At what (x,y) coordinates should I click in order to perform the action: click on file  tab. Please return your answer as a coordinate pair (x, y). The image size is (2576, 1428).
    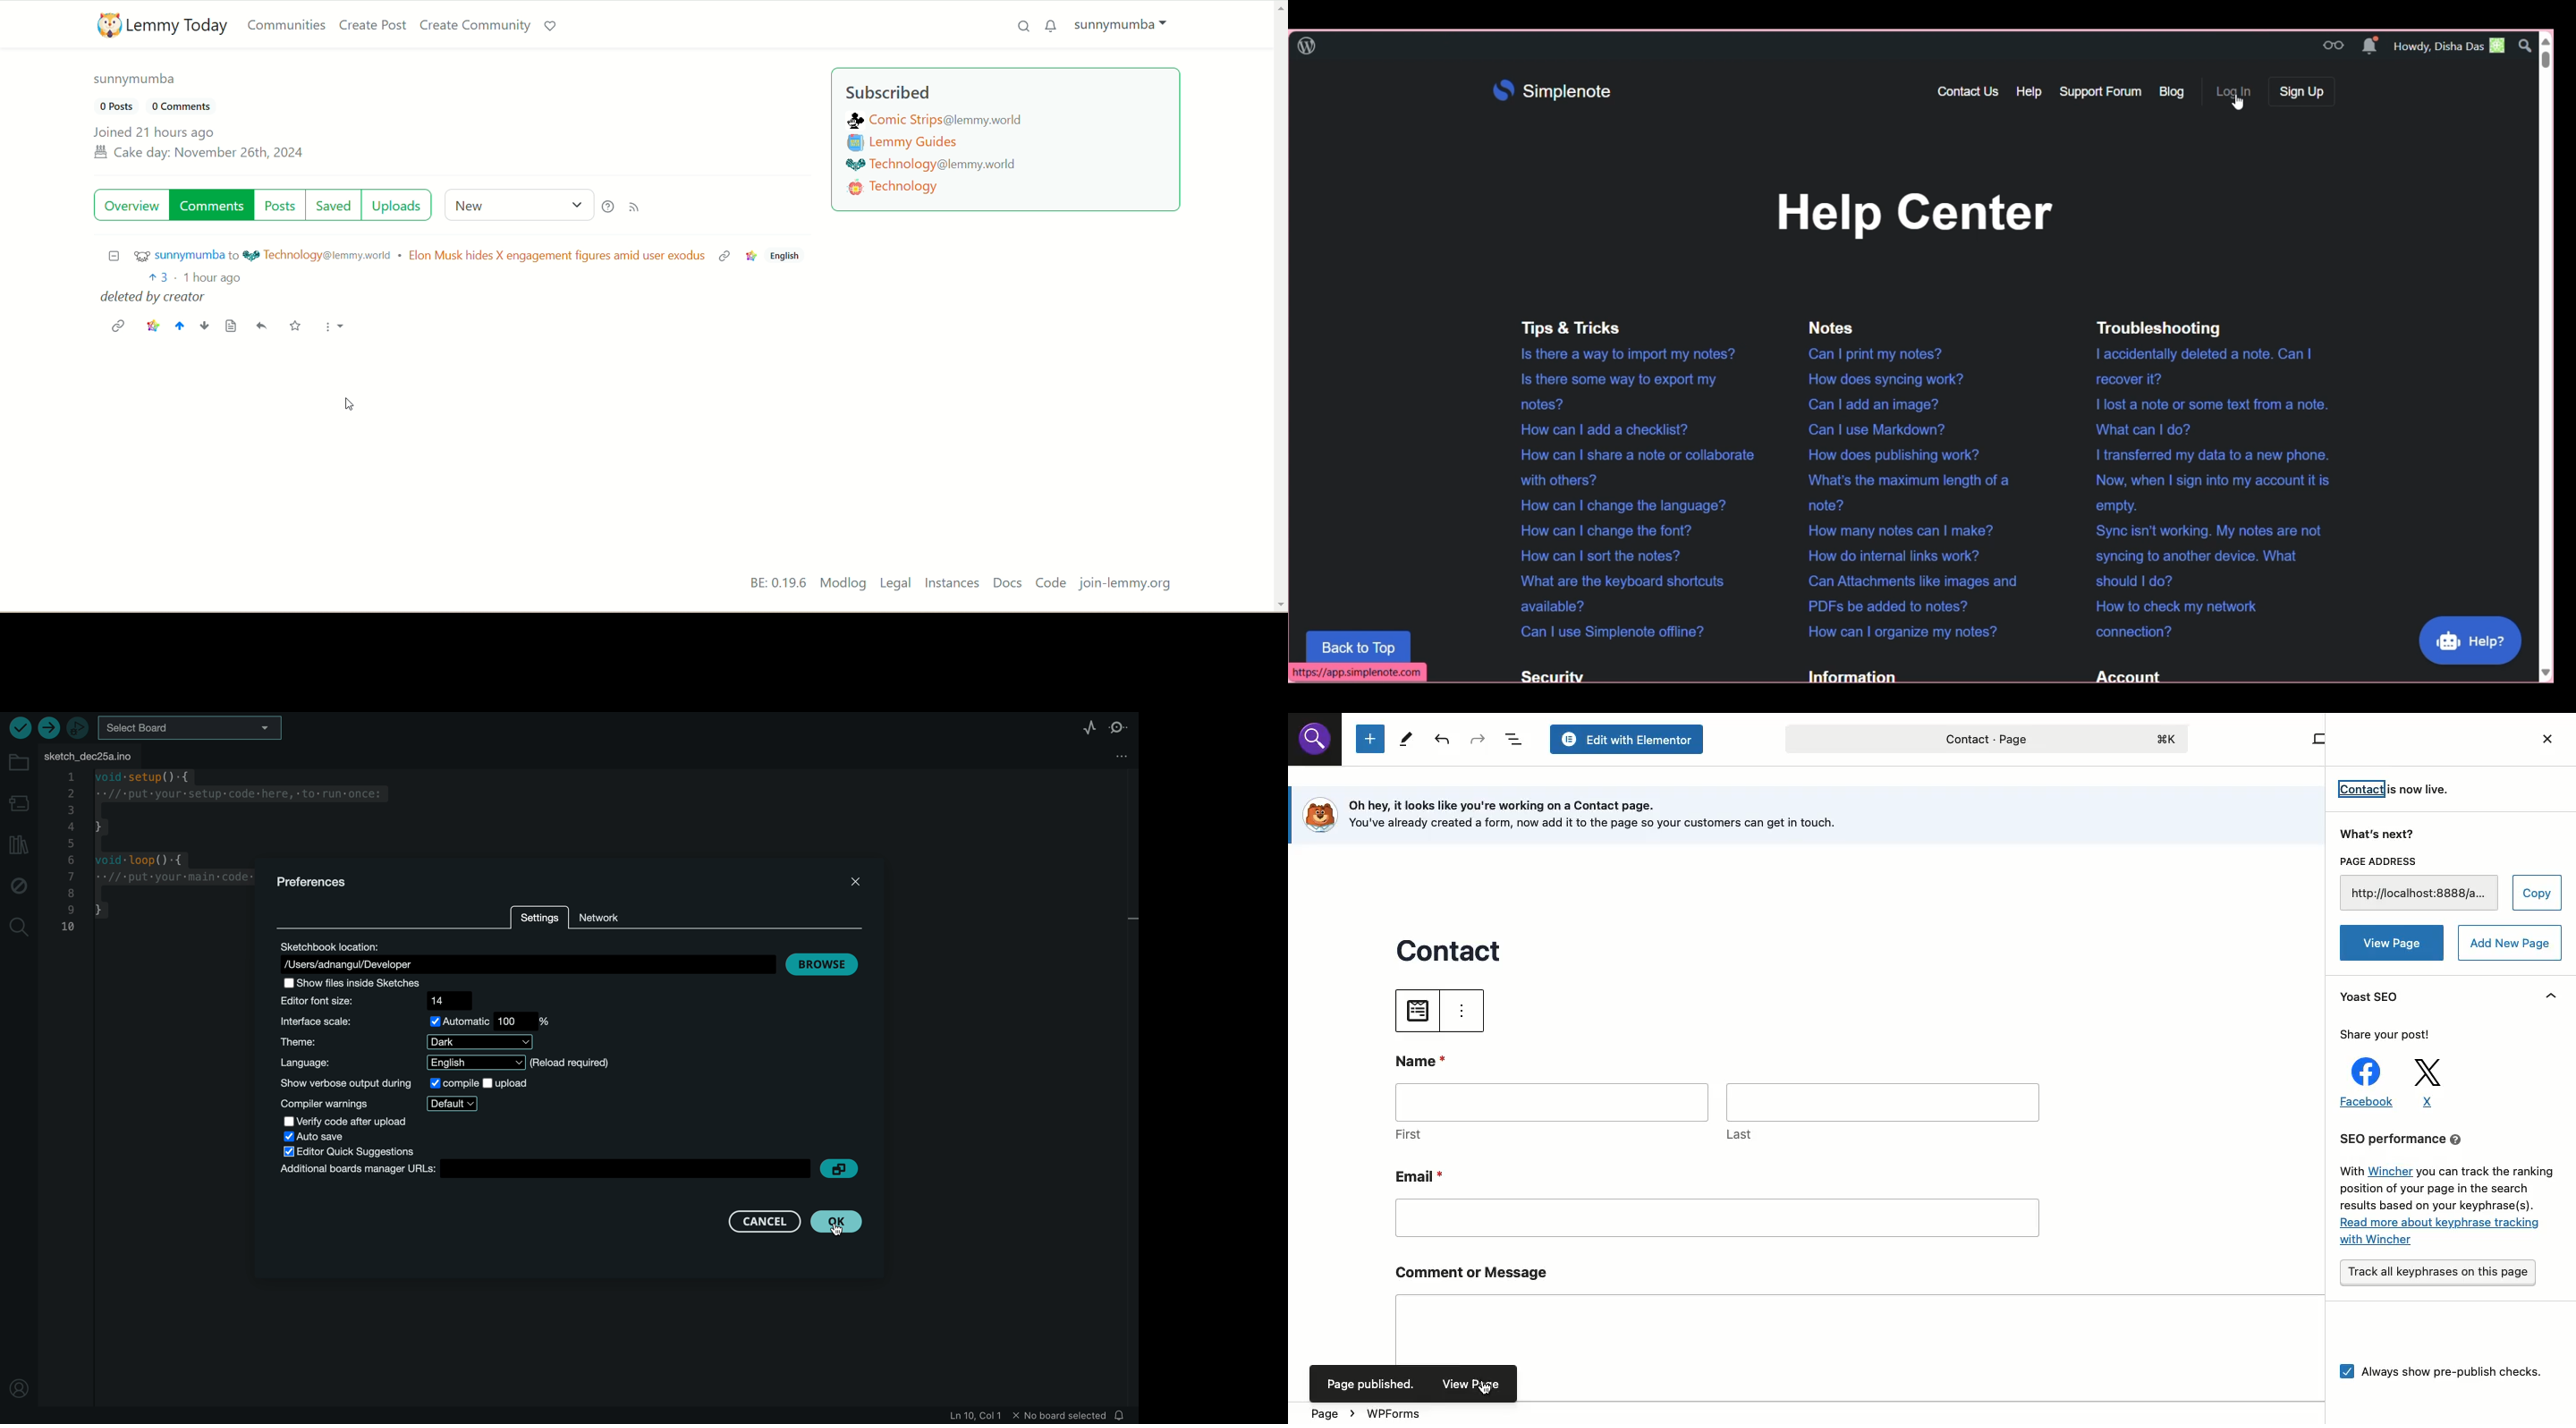
    Looking at the image, I should click on (94, 756).